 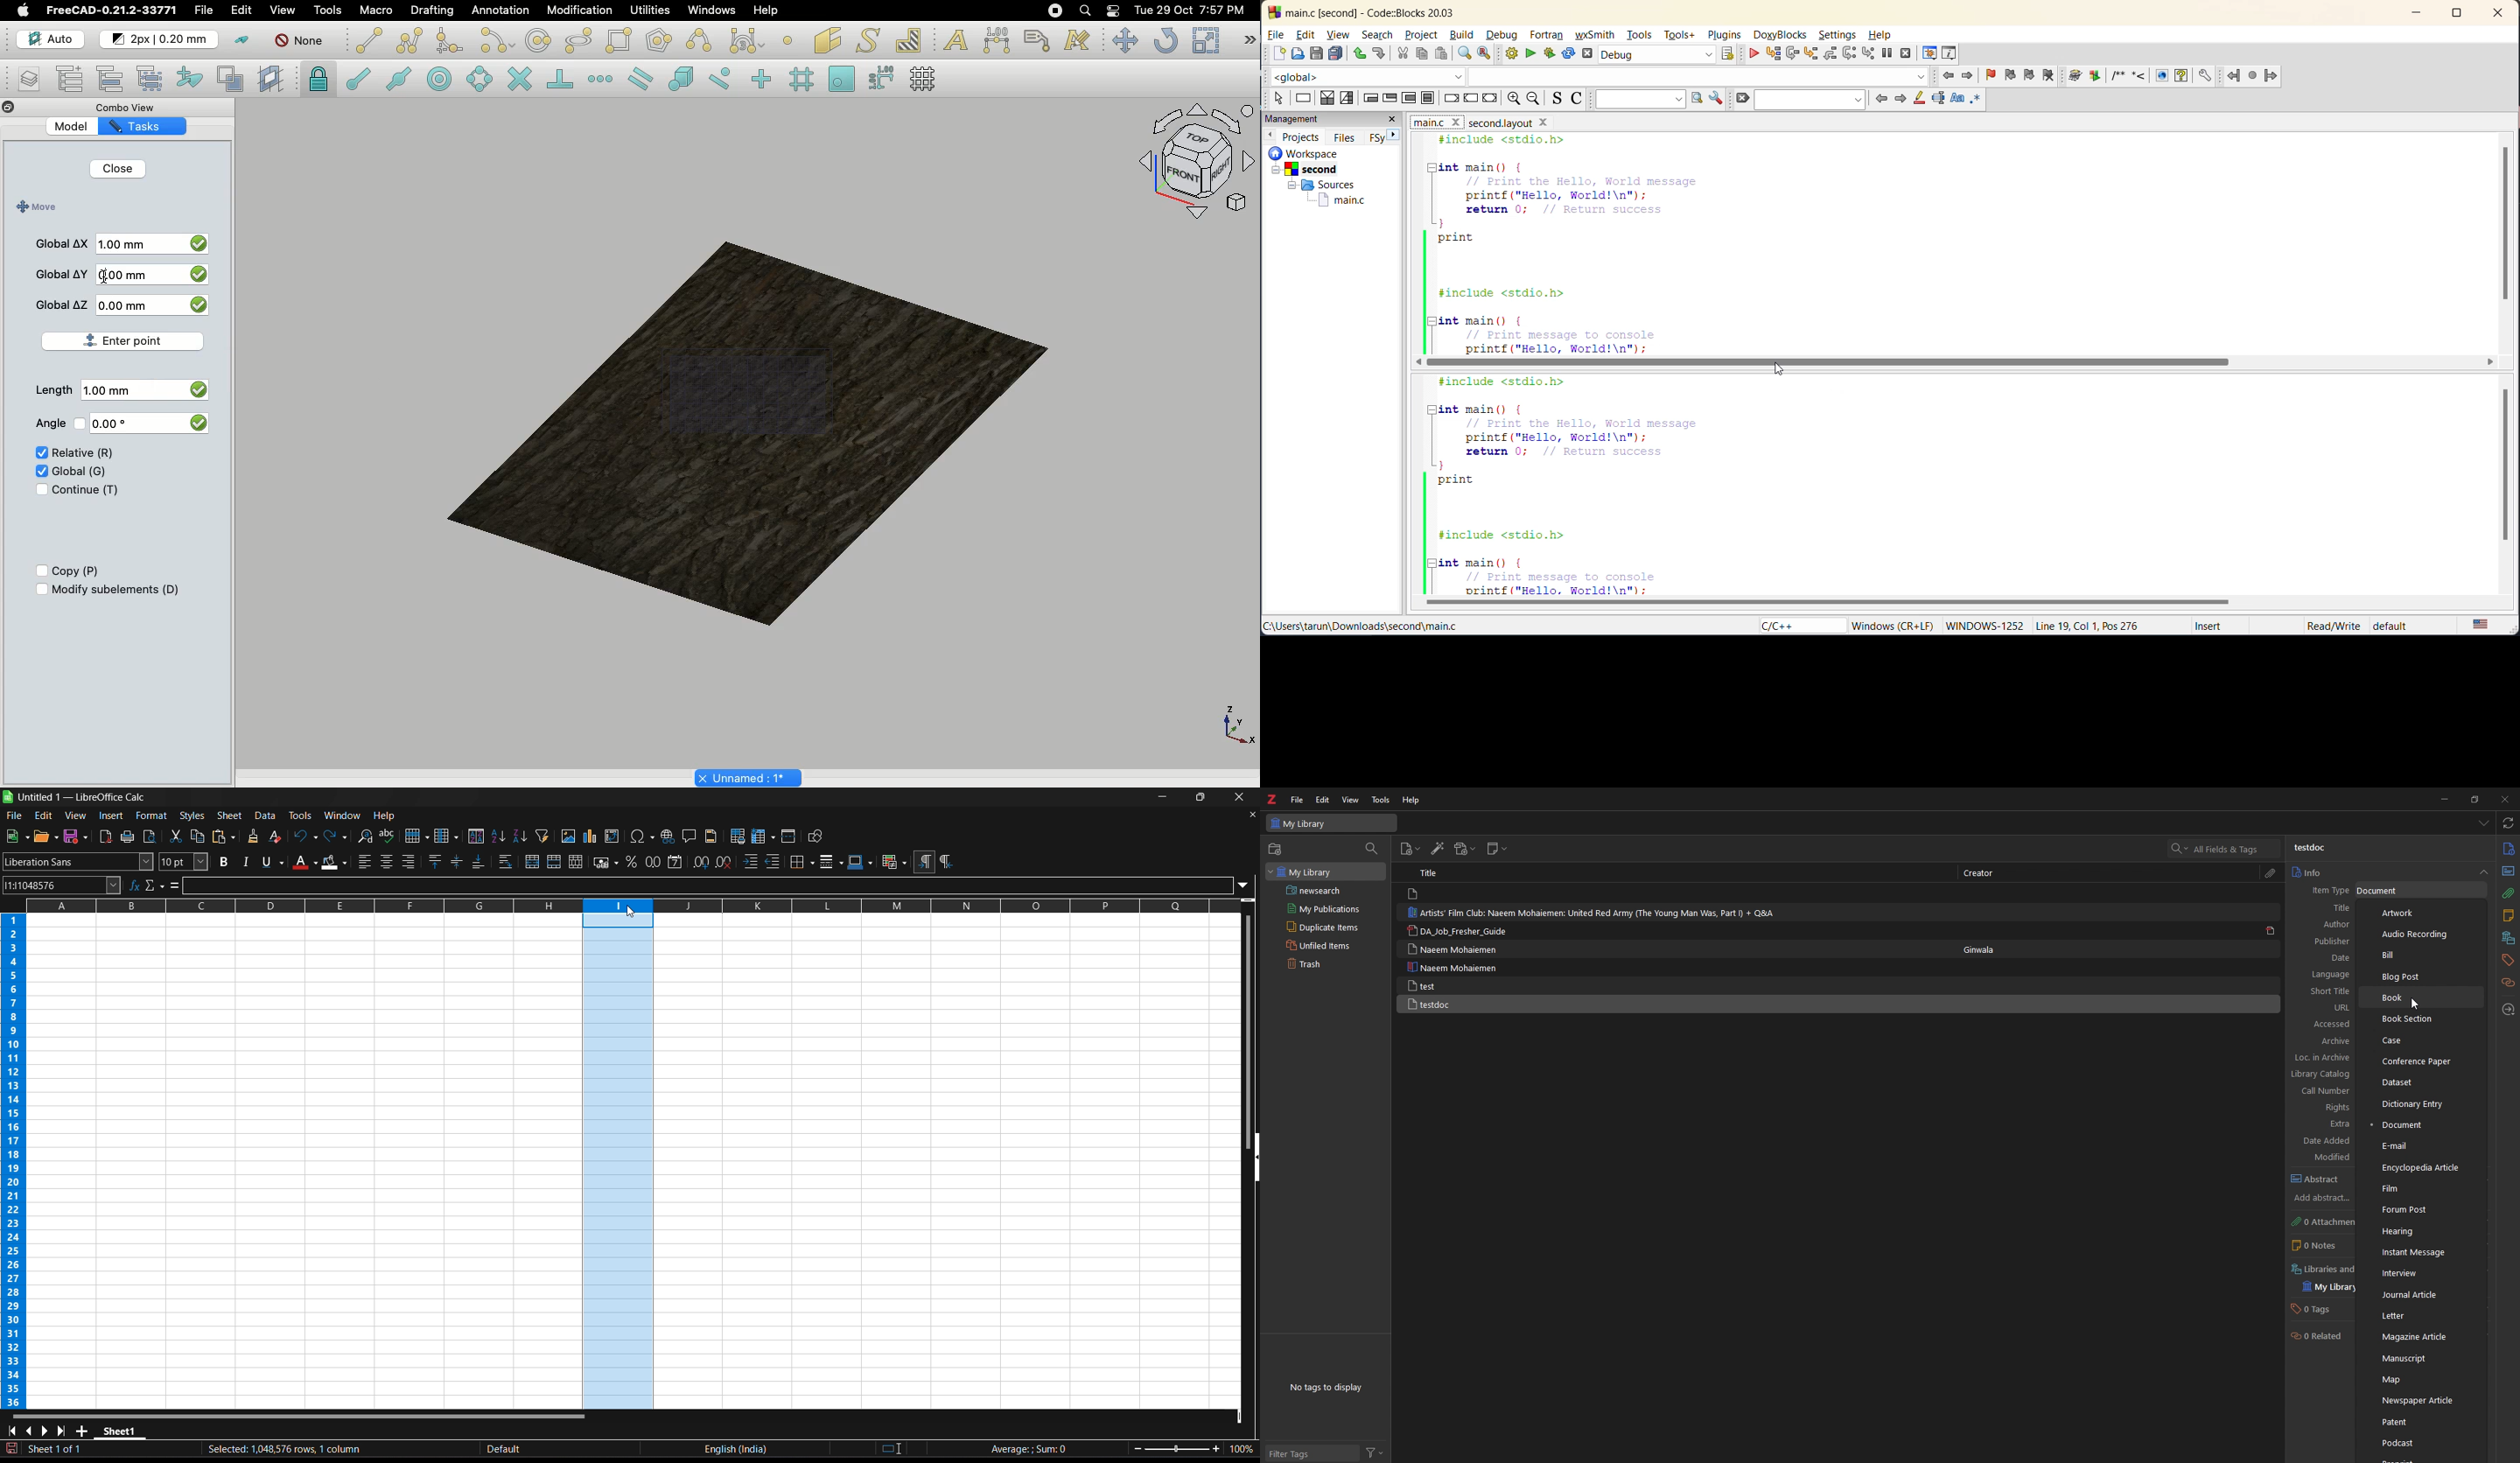 I want to click on Unfiled items, so click(x=1326, y=945).